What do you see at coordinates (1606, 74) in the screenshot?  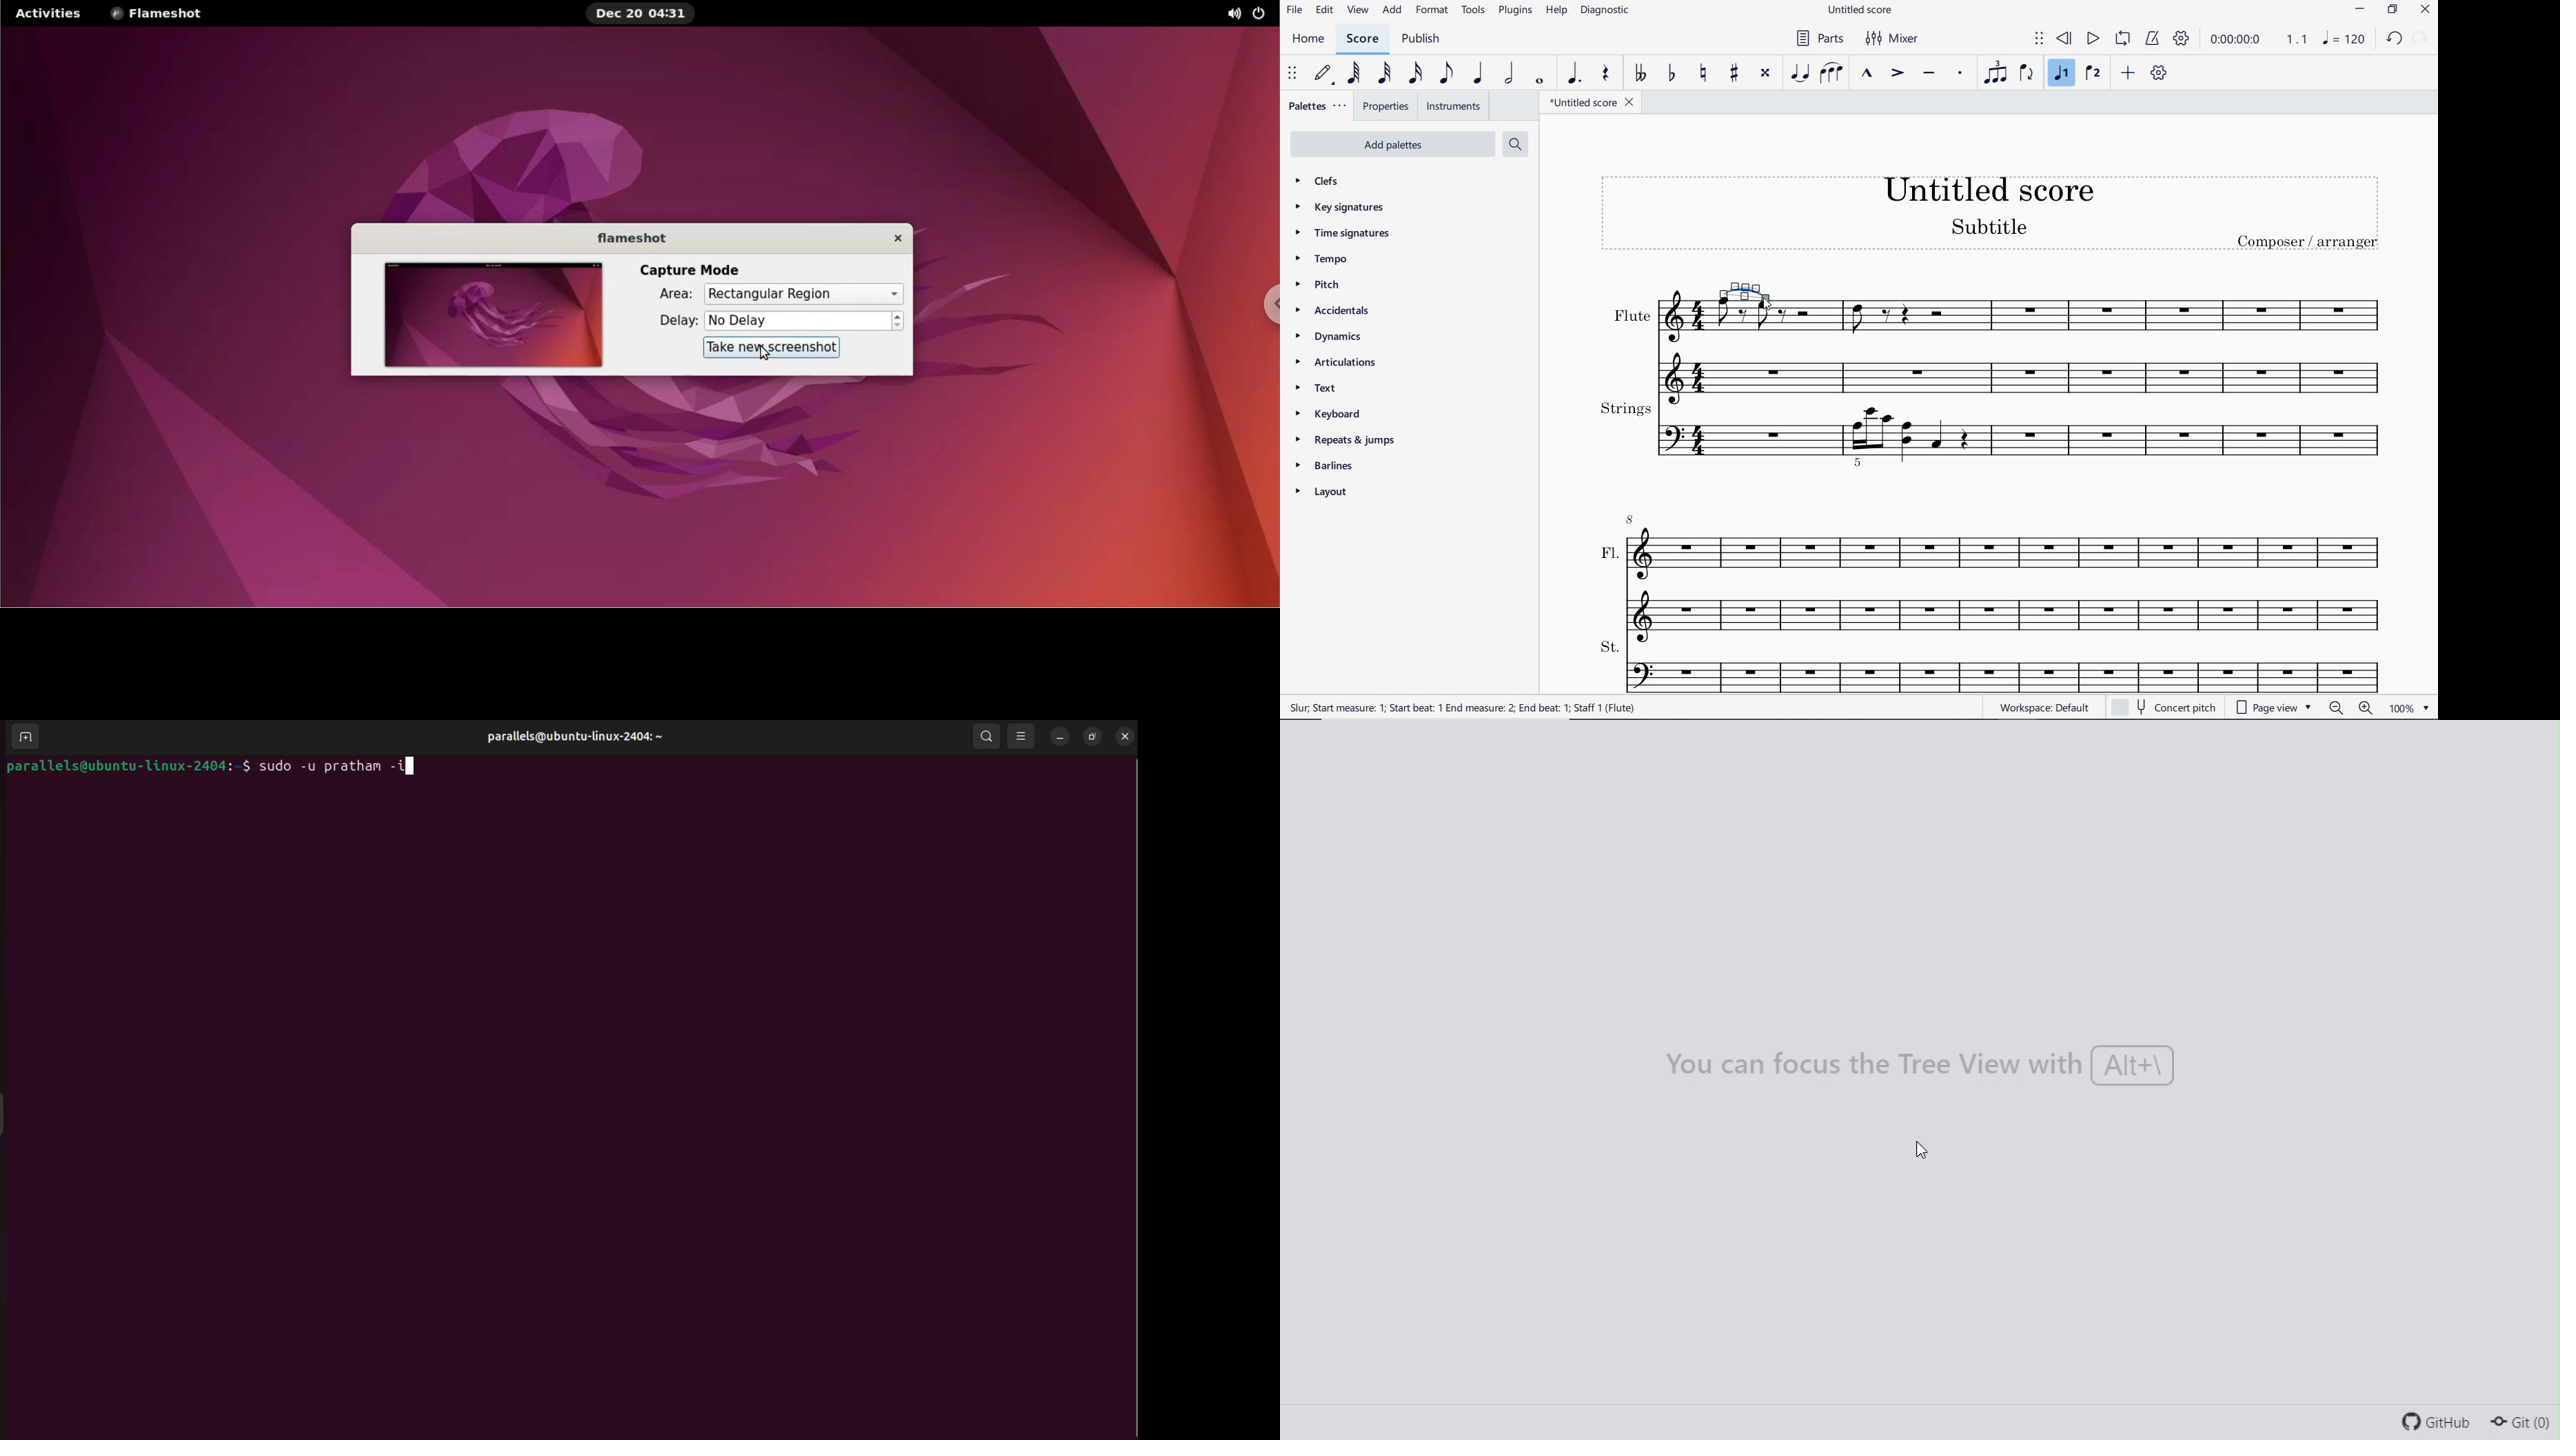 I see `REST` at bounding box center [1606, 74].